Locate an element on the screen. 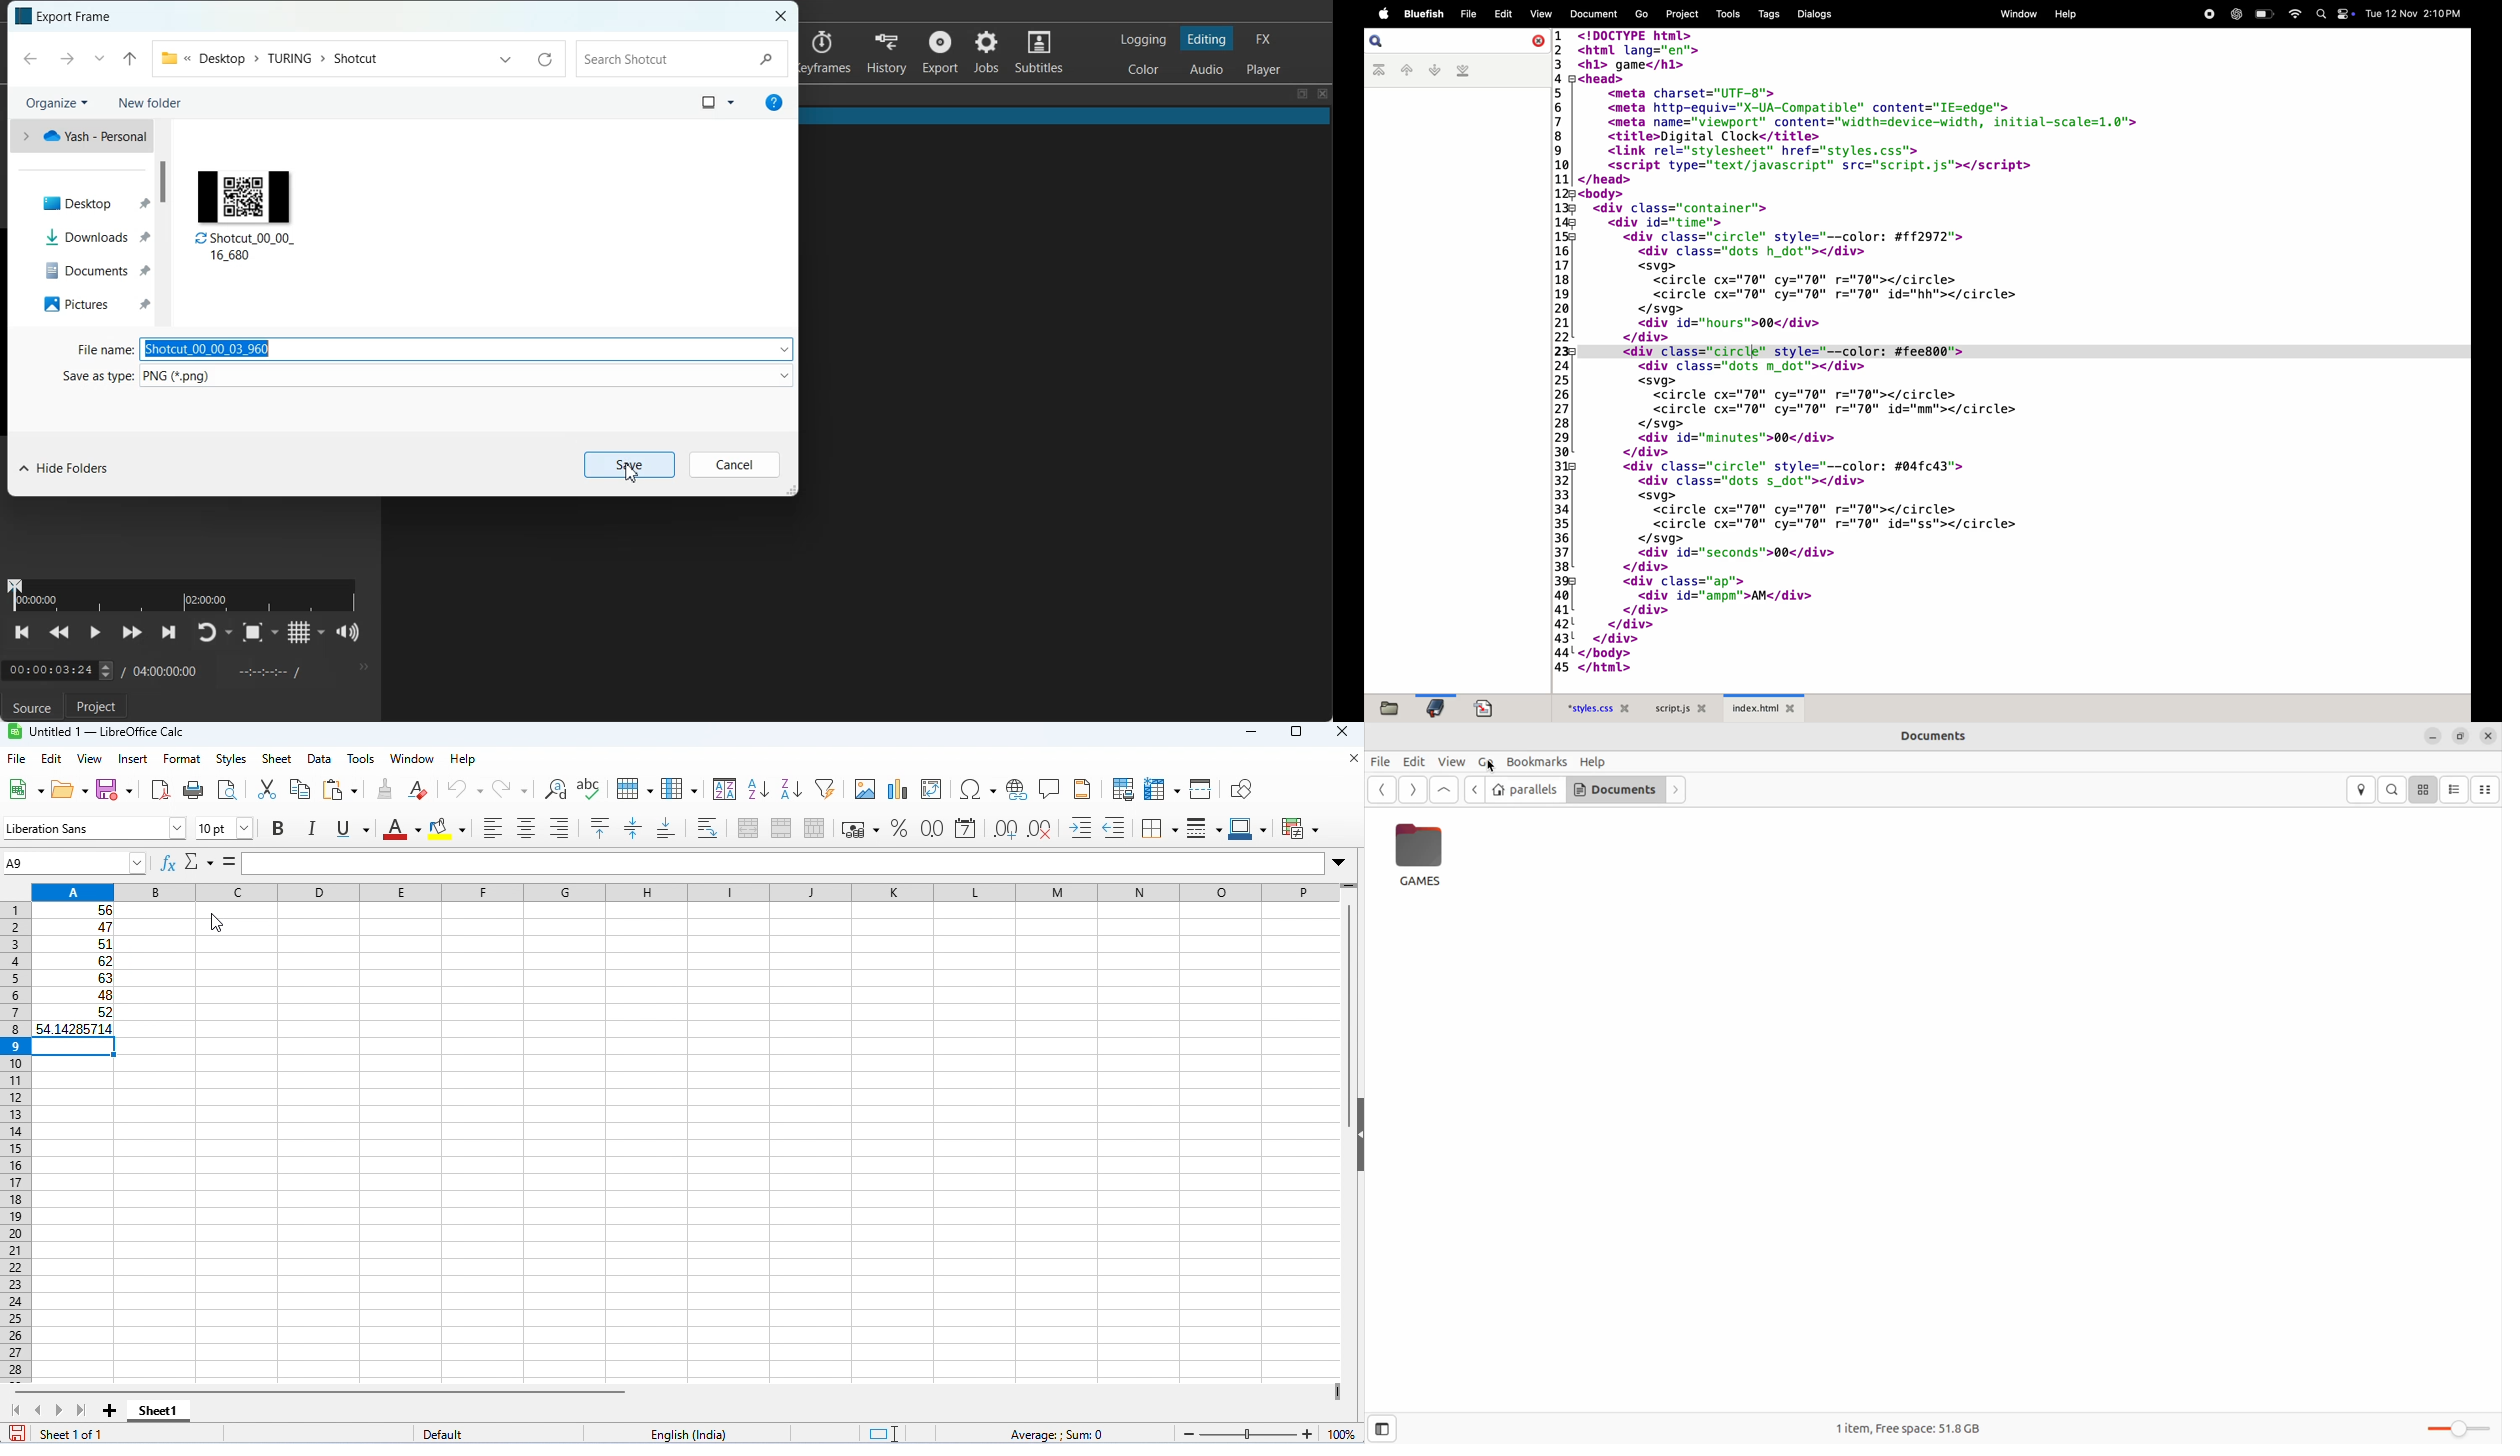 Image resolution: width=2520 pixels, height=1456 pixels. Pictures is located at coordinates (89, 304).